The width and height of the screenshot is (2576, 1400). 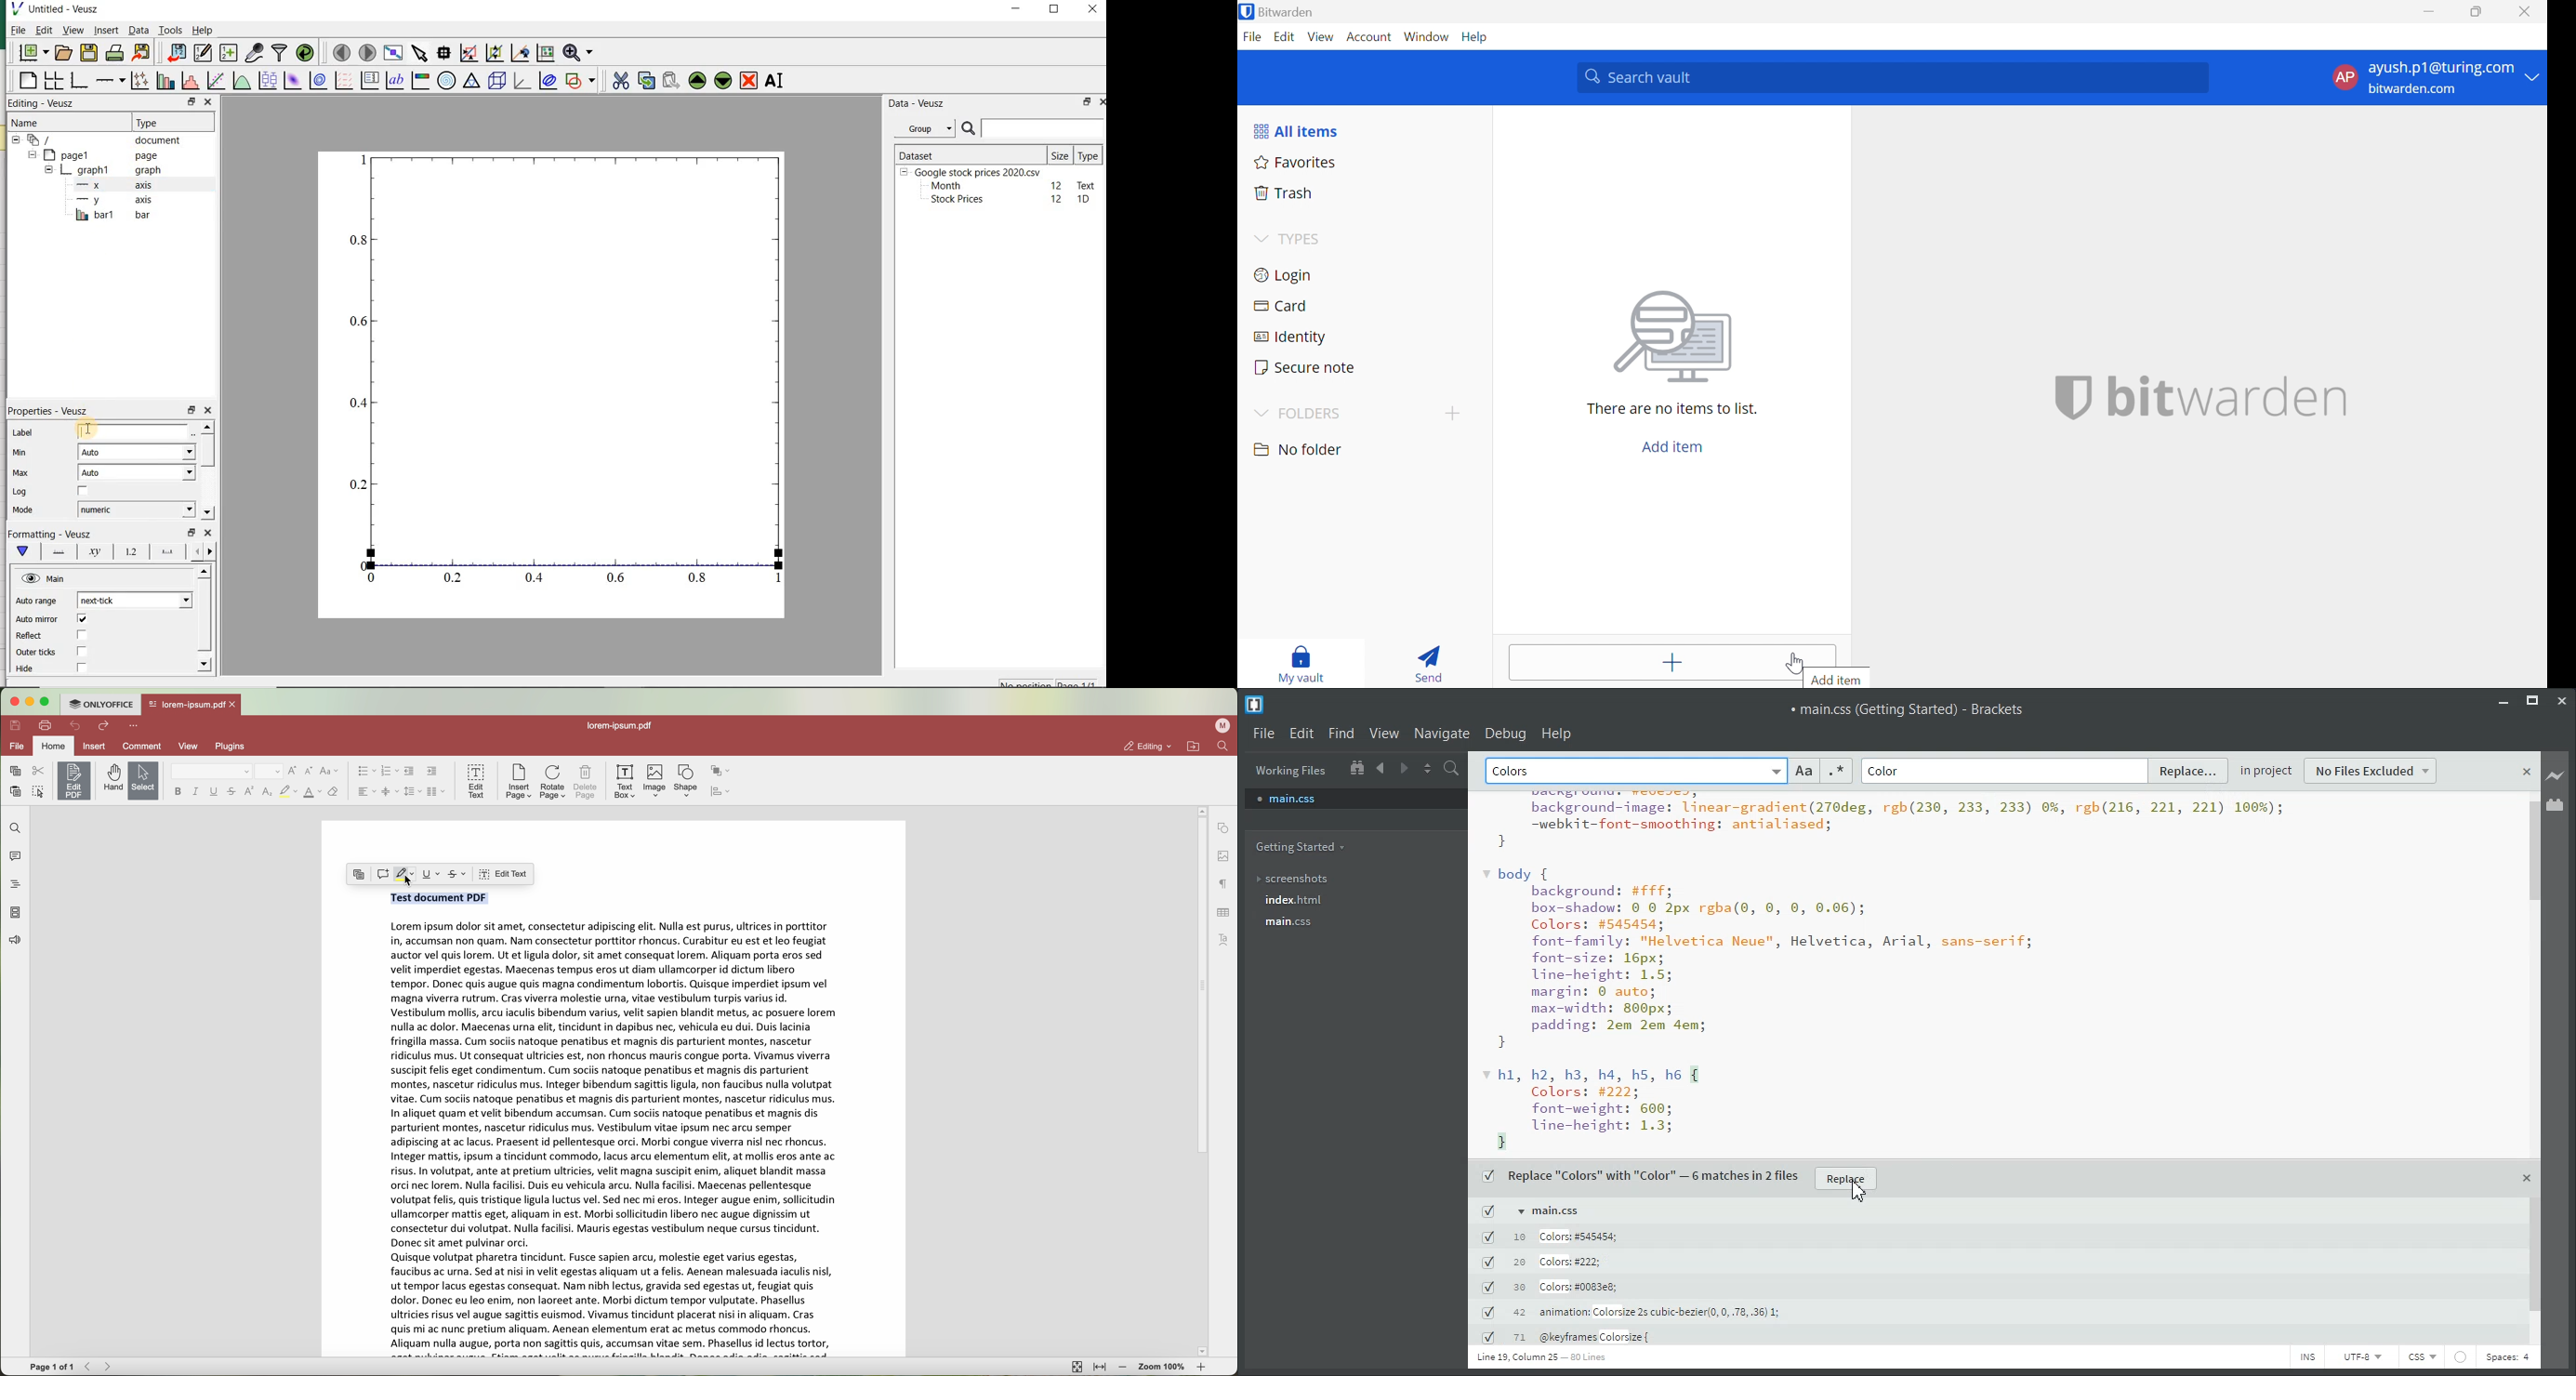 I want to click on text art settings, so click(x=1224, y=940).